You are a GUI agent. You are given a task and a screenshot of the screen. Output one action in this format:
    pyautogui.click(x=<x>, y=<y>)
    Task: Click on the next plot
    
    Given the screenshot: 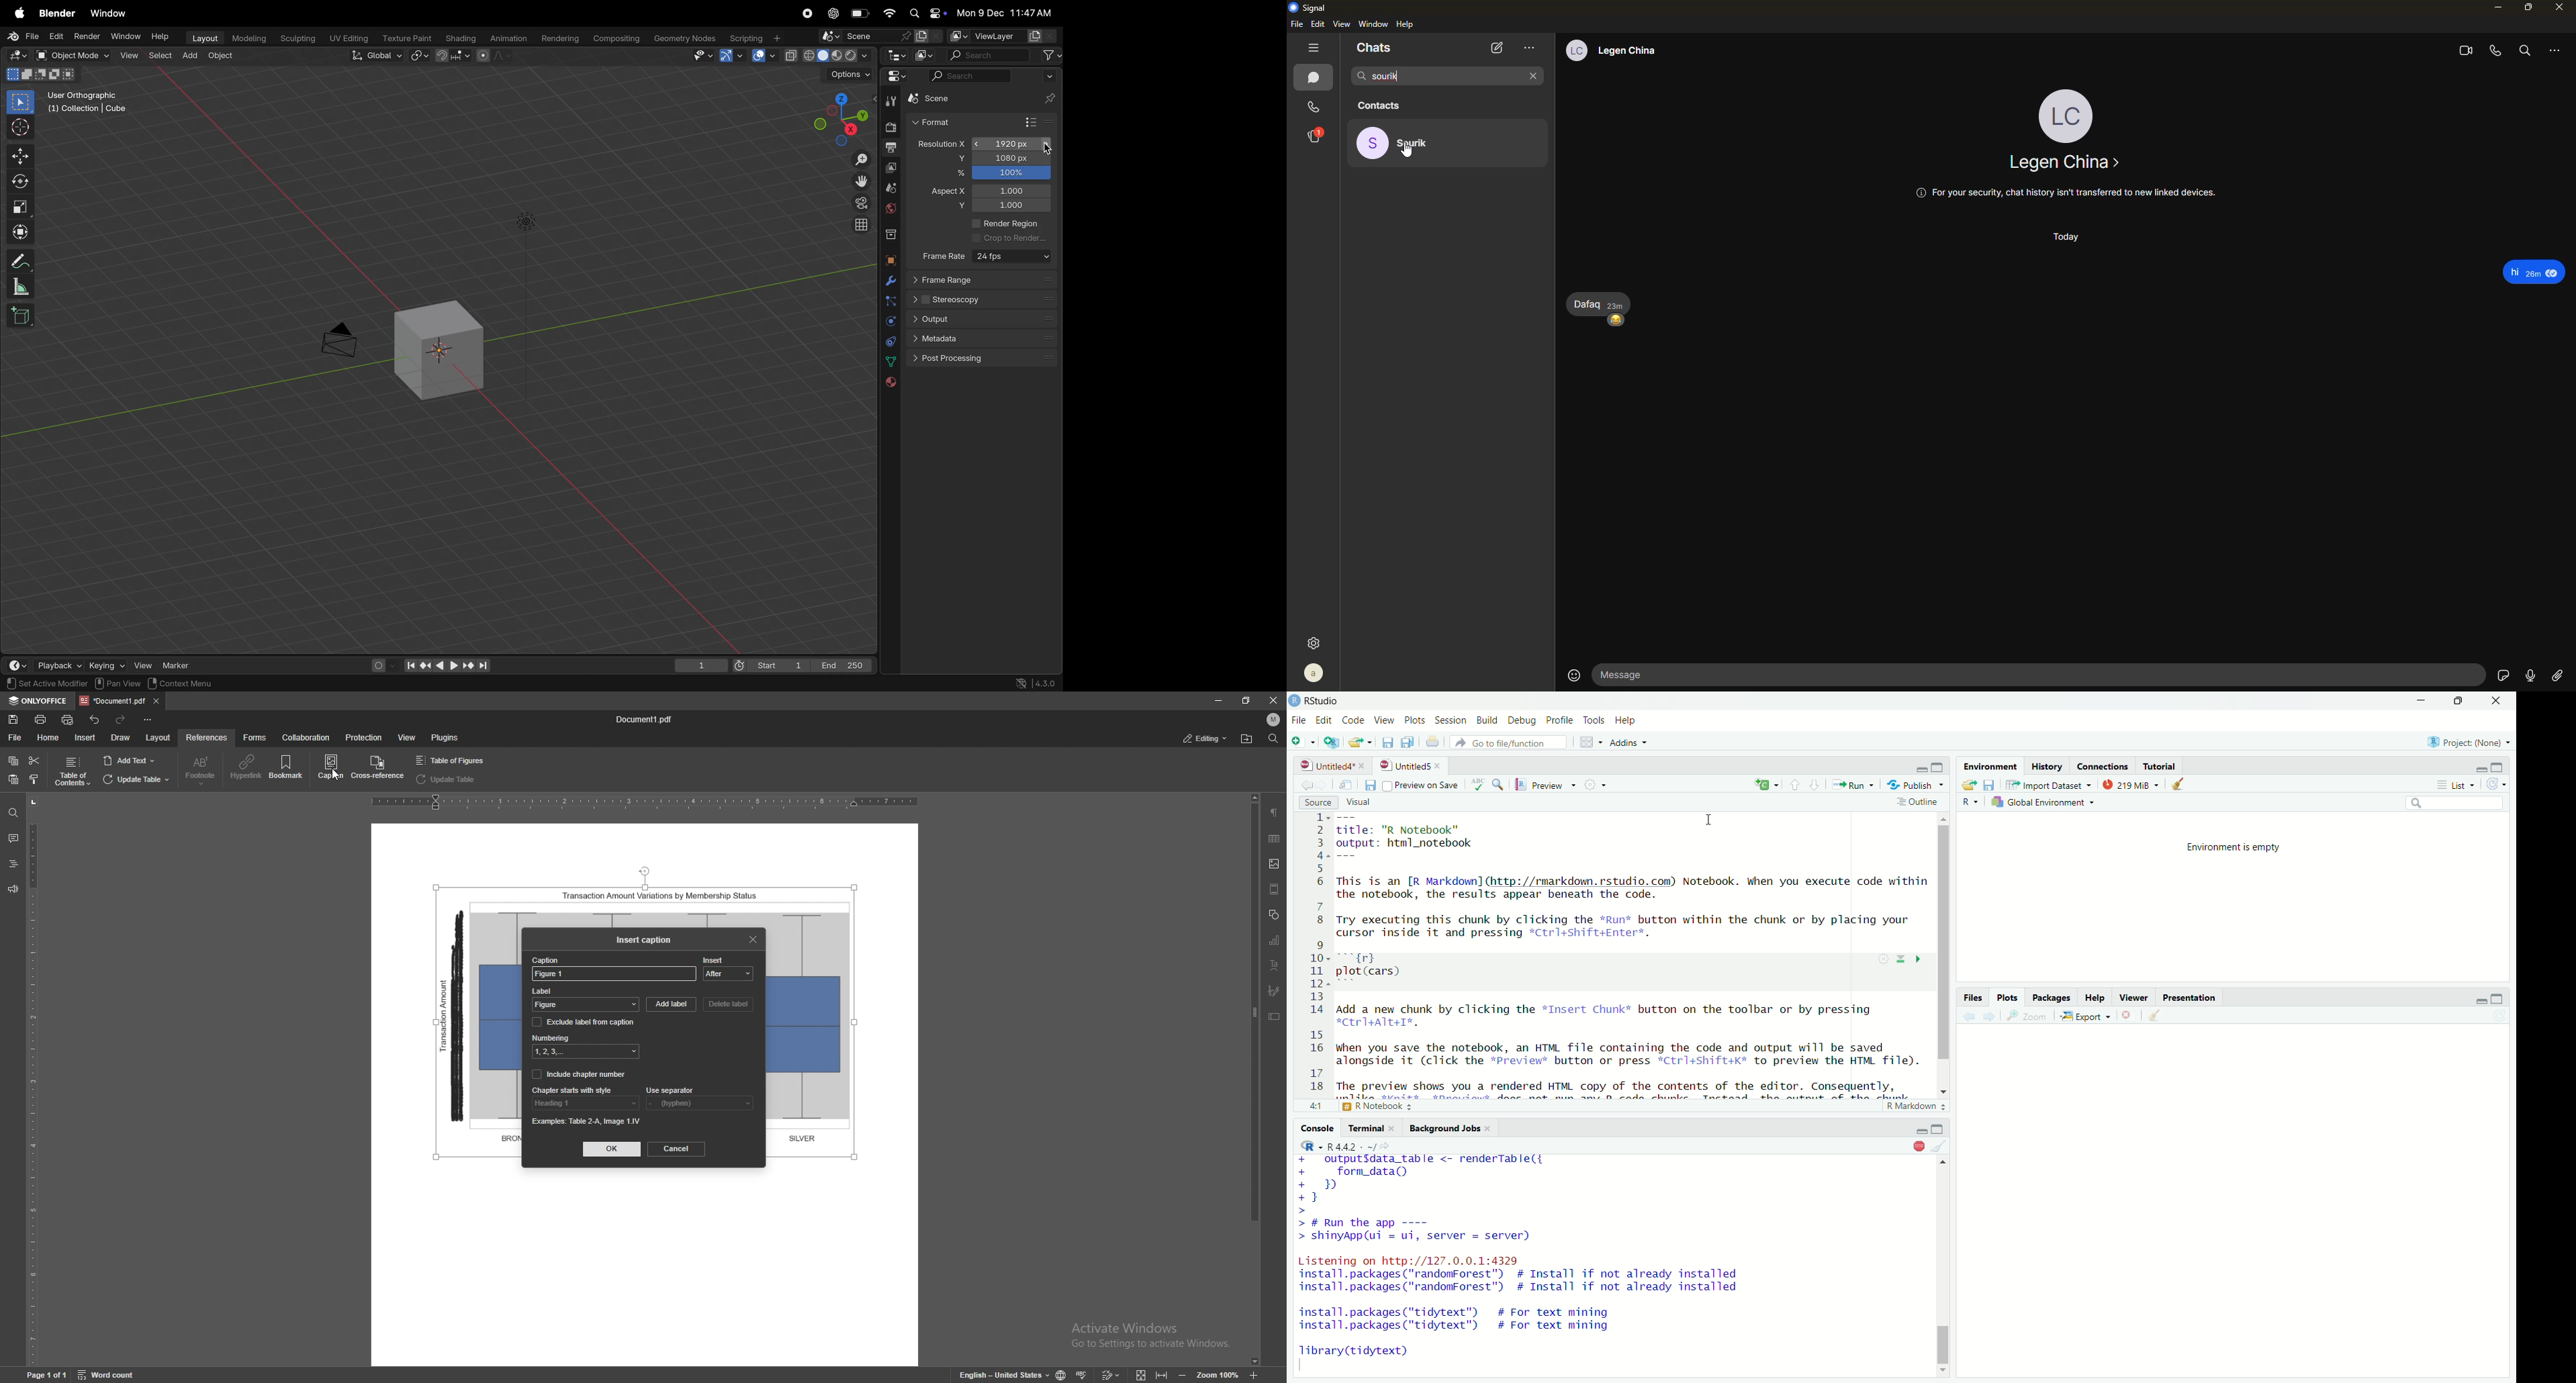 What is the action you would take?
    pyautogui.click(x=1992, y=1017)
    